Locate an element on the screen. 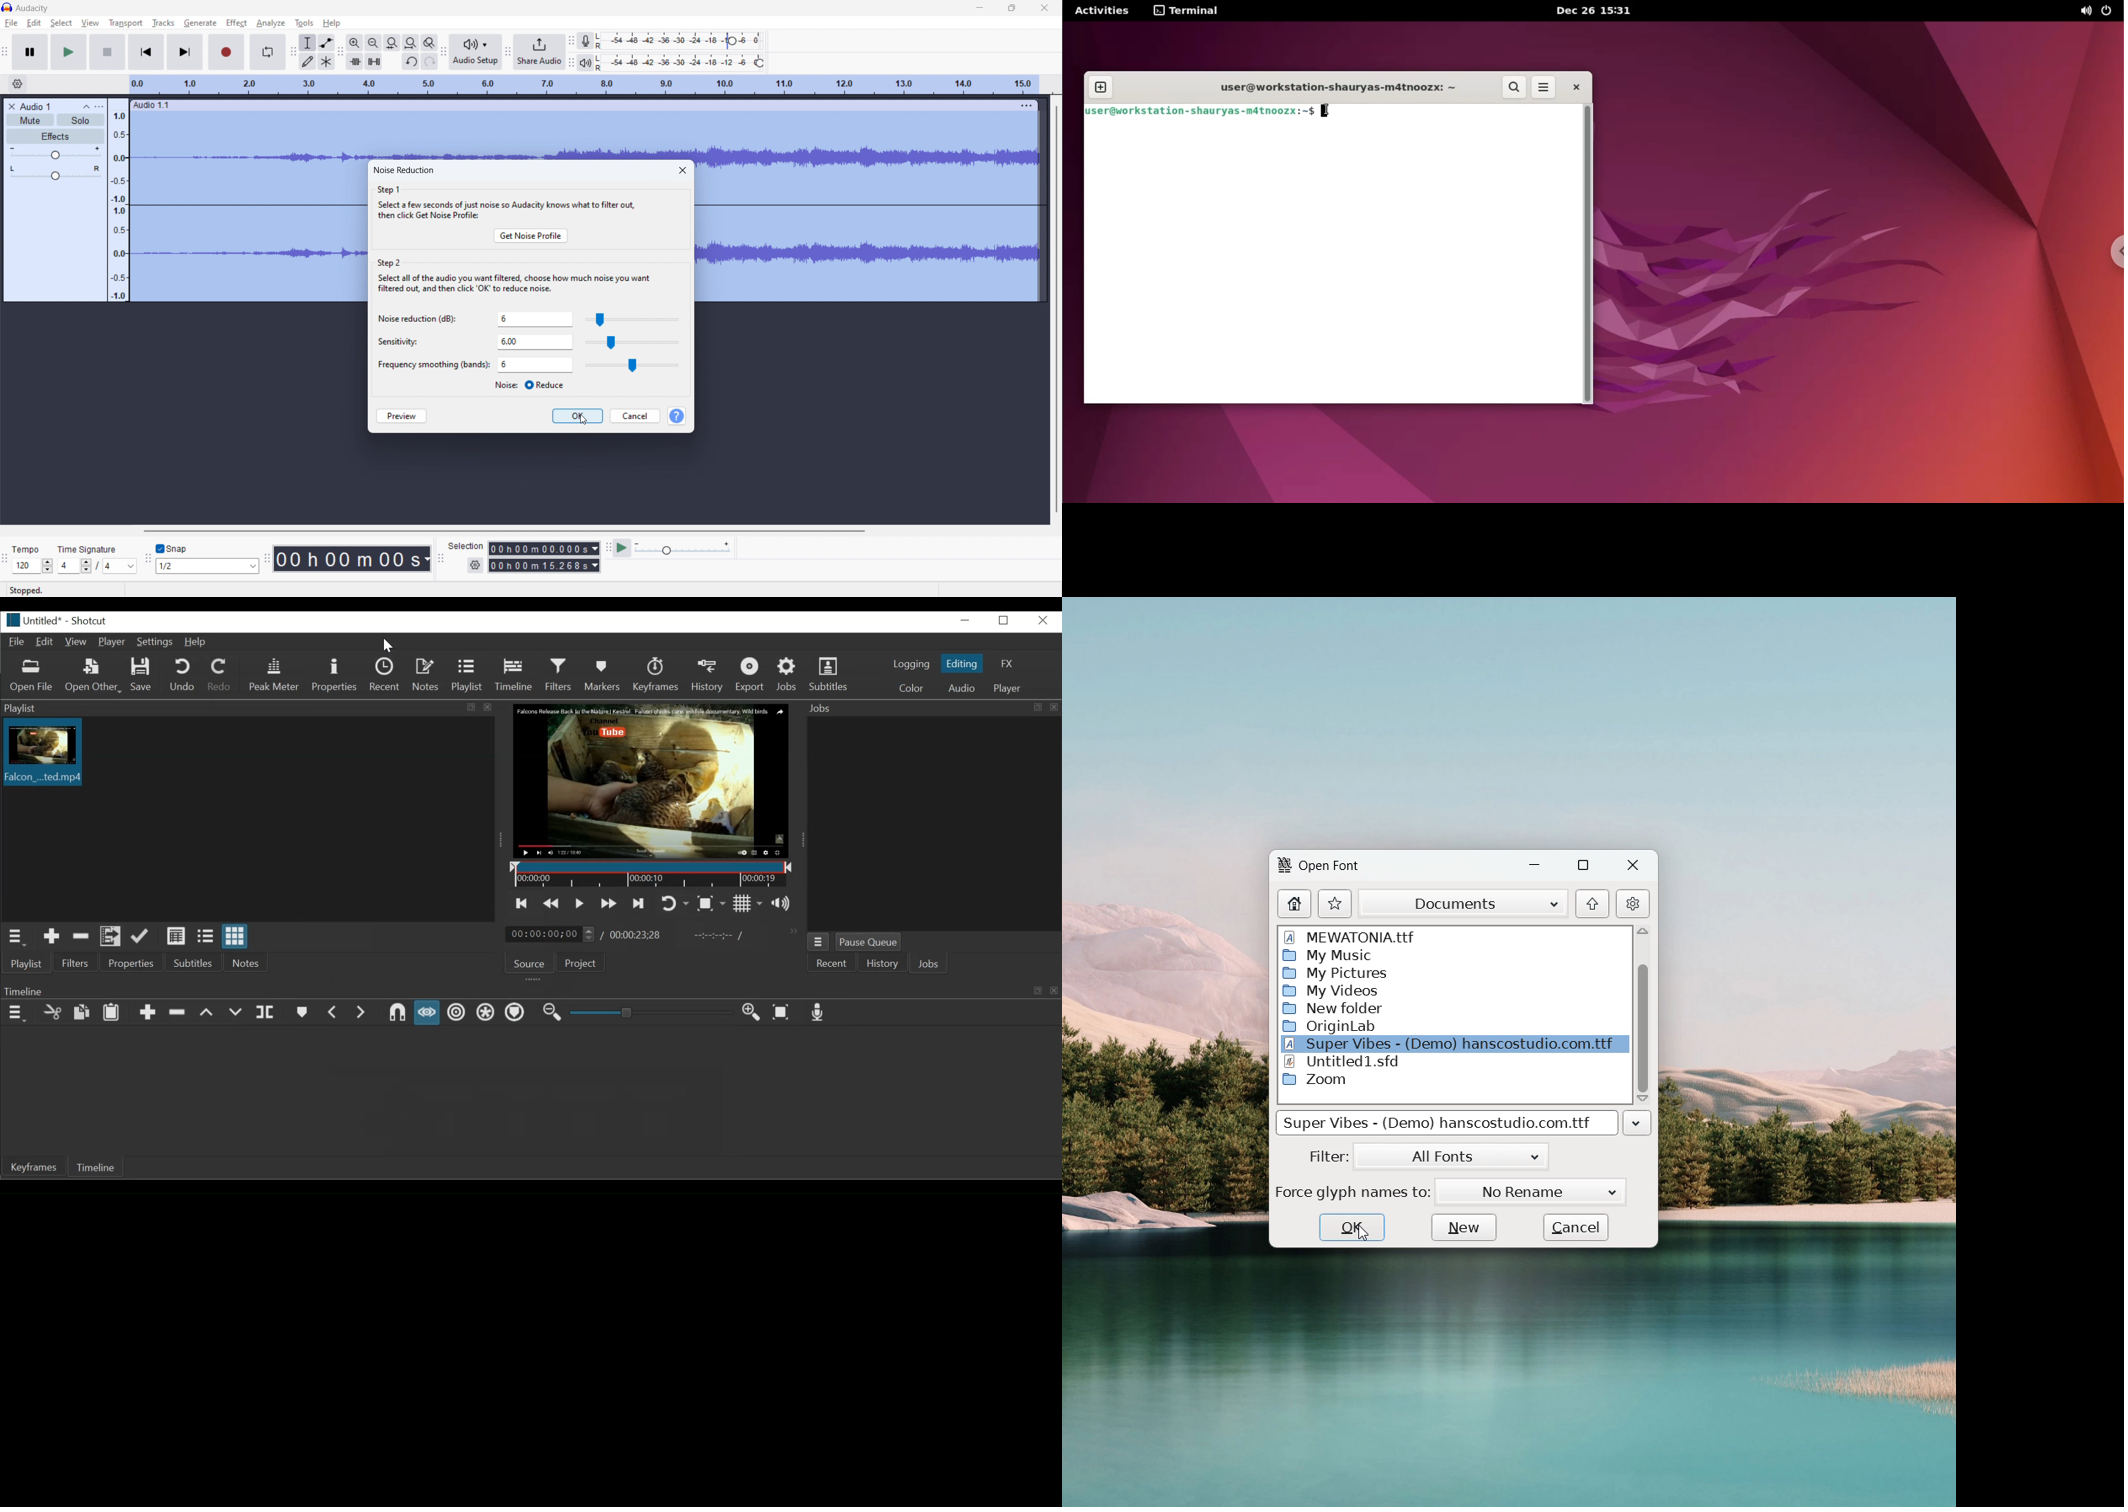  History is located at coordinates (883, 964).